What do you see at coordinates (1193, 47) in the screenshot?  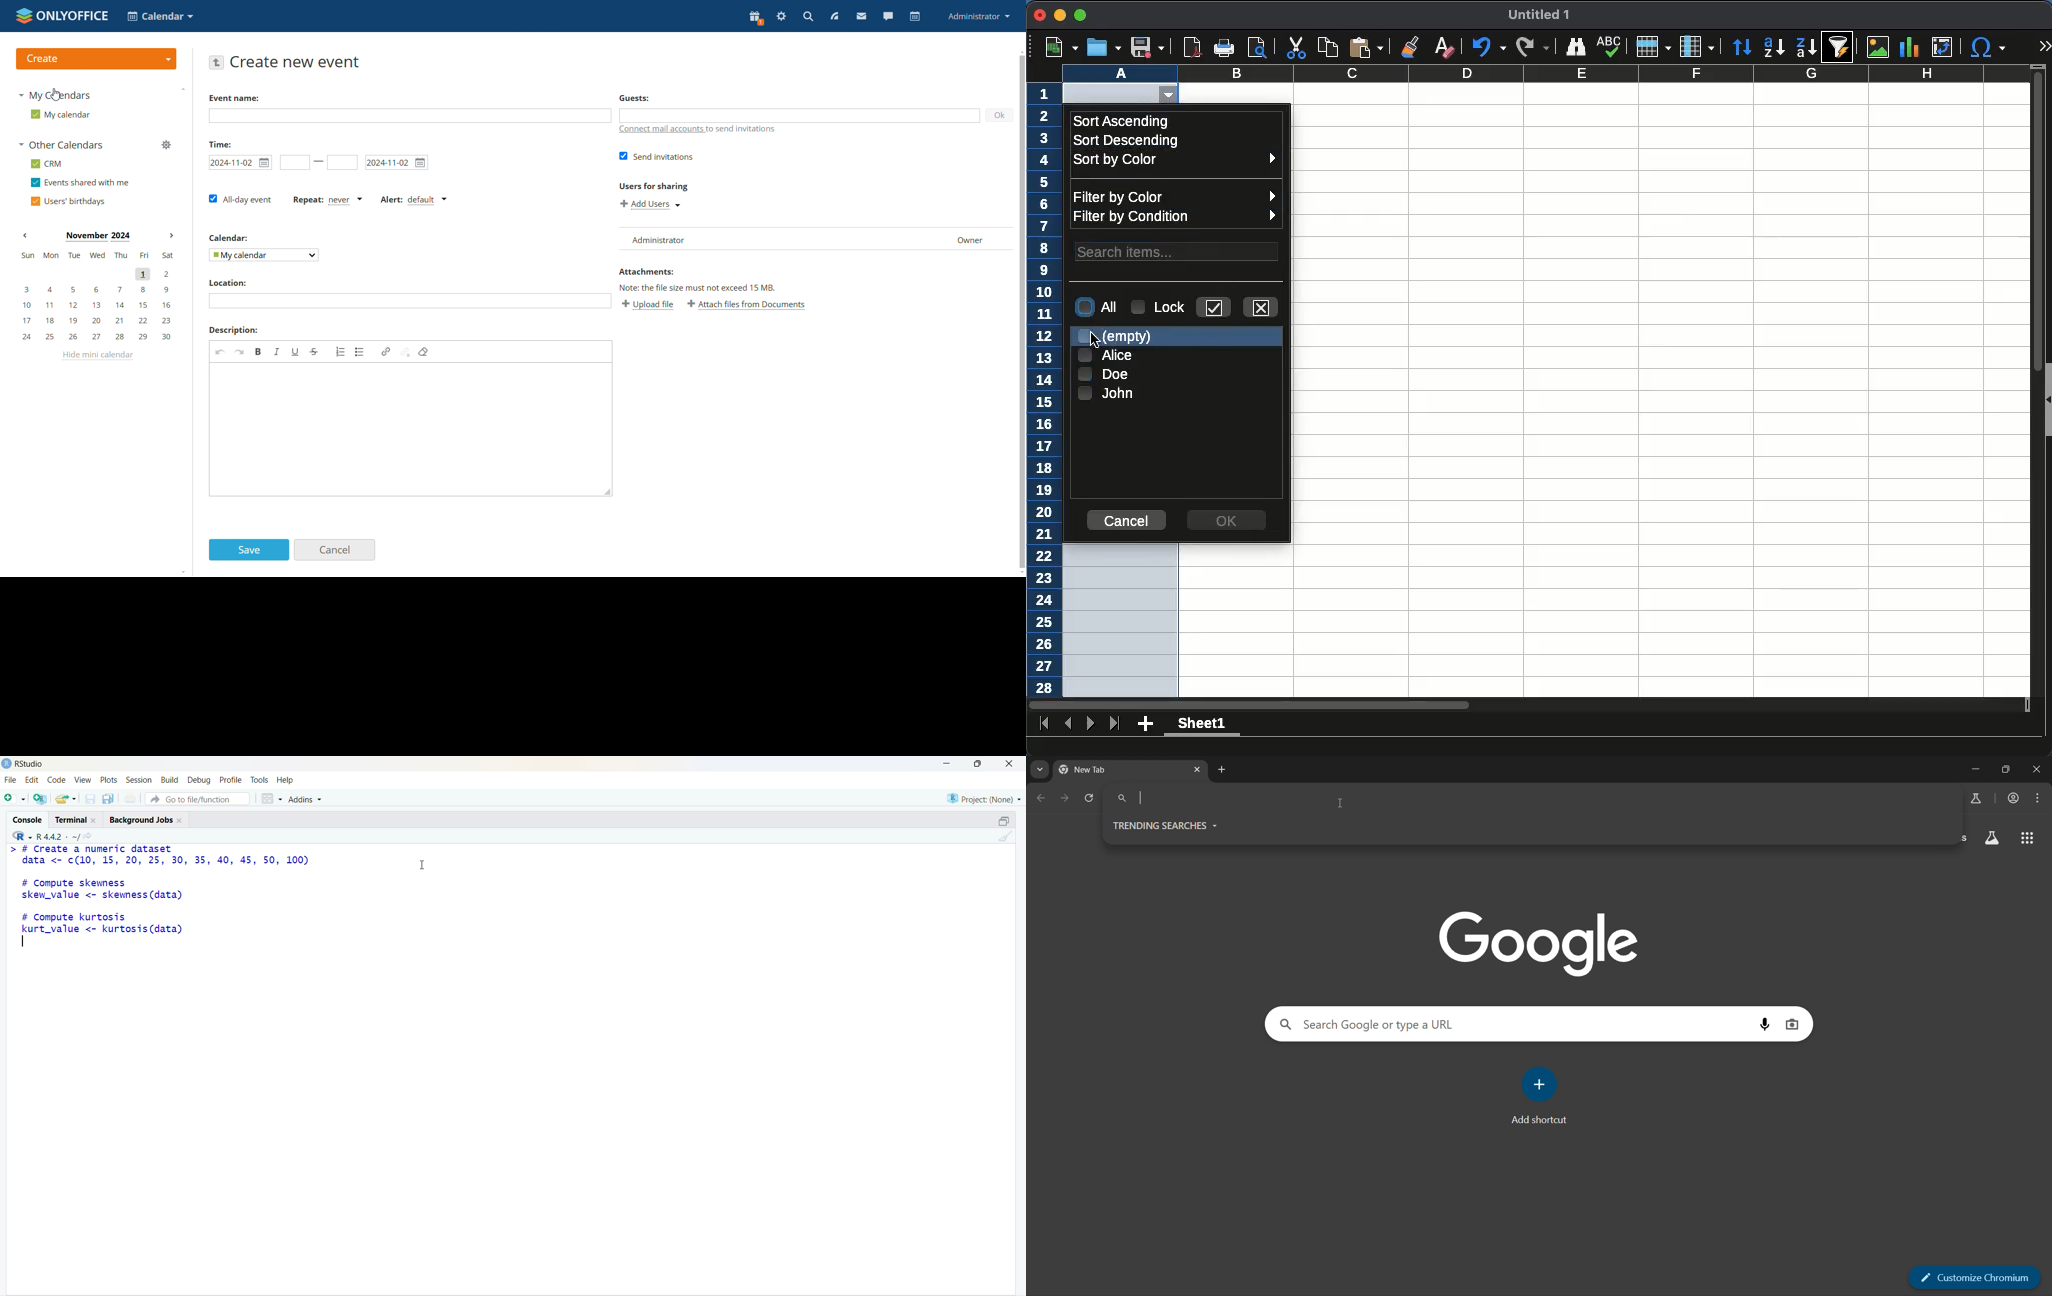 I see `pdf reviewer` at bounding box center [1193, 47].